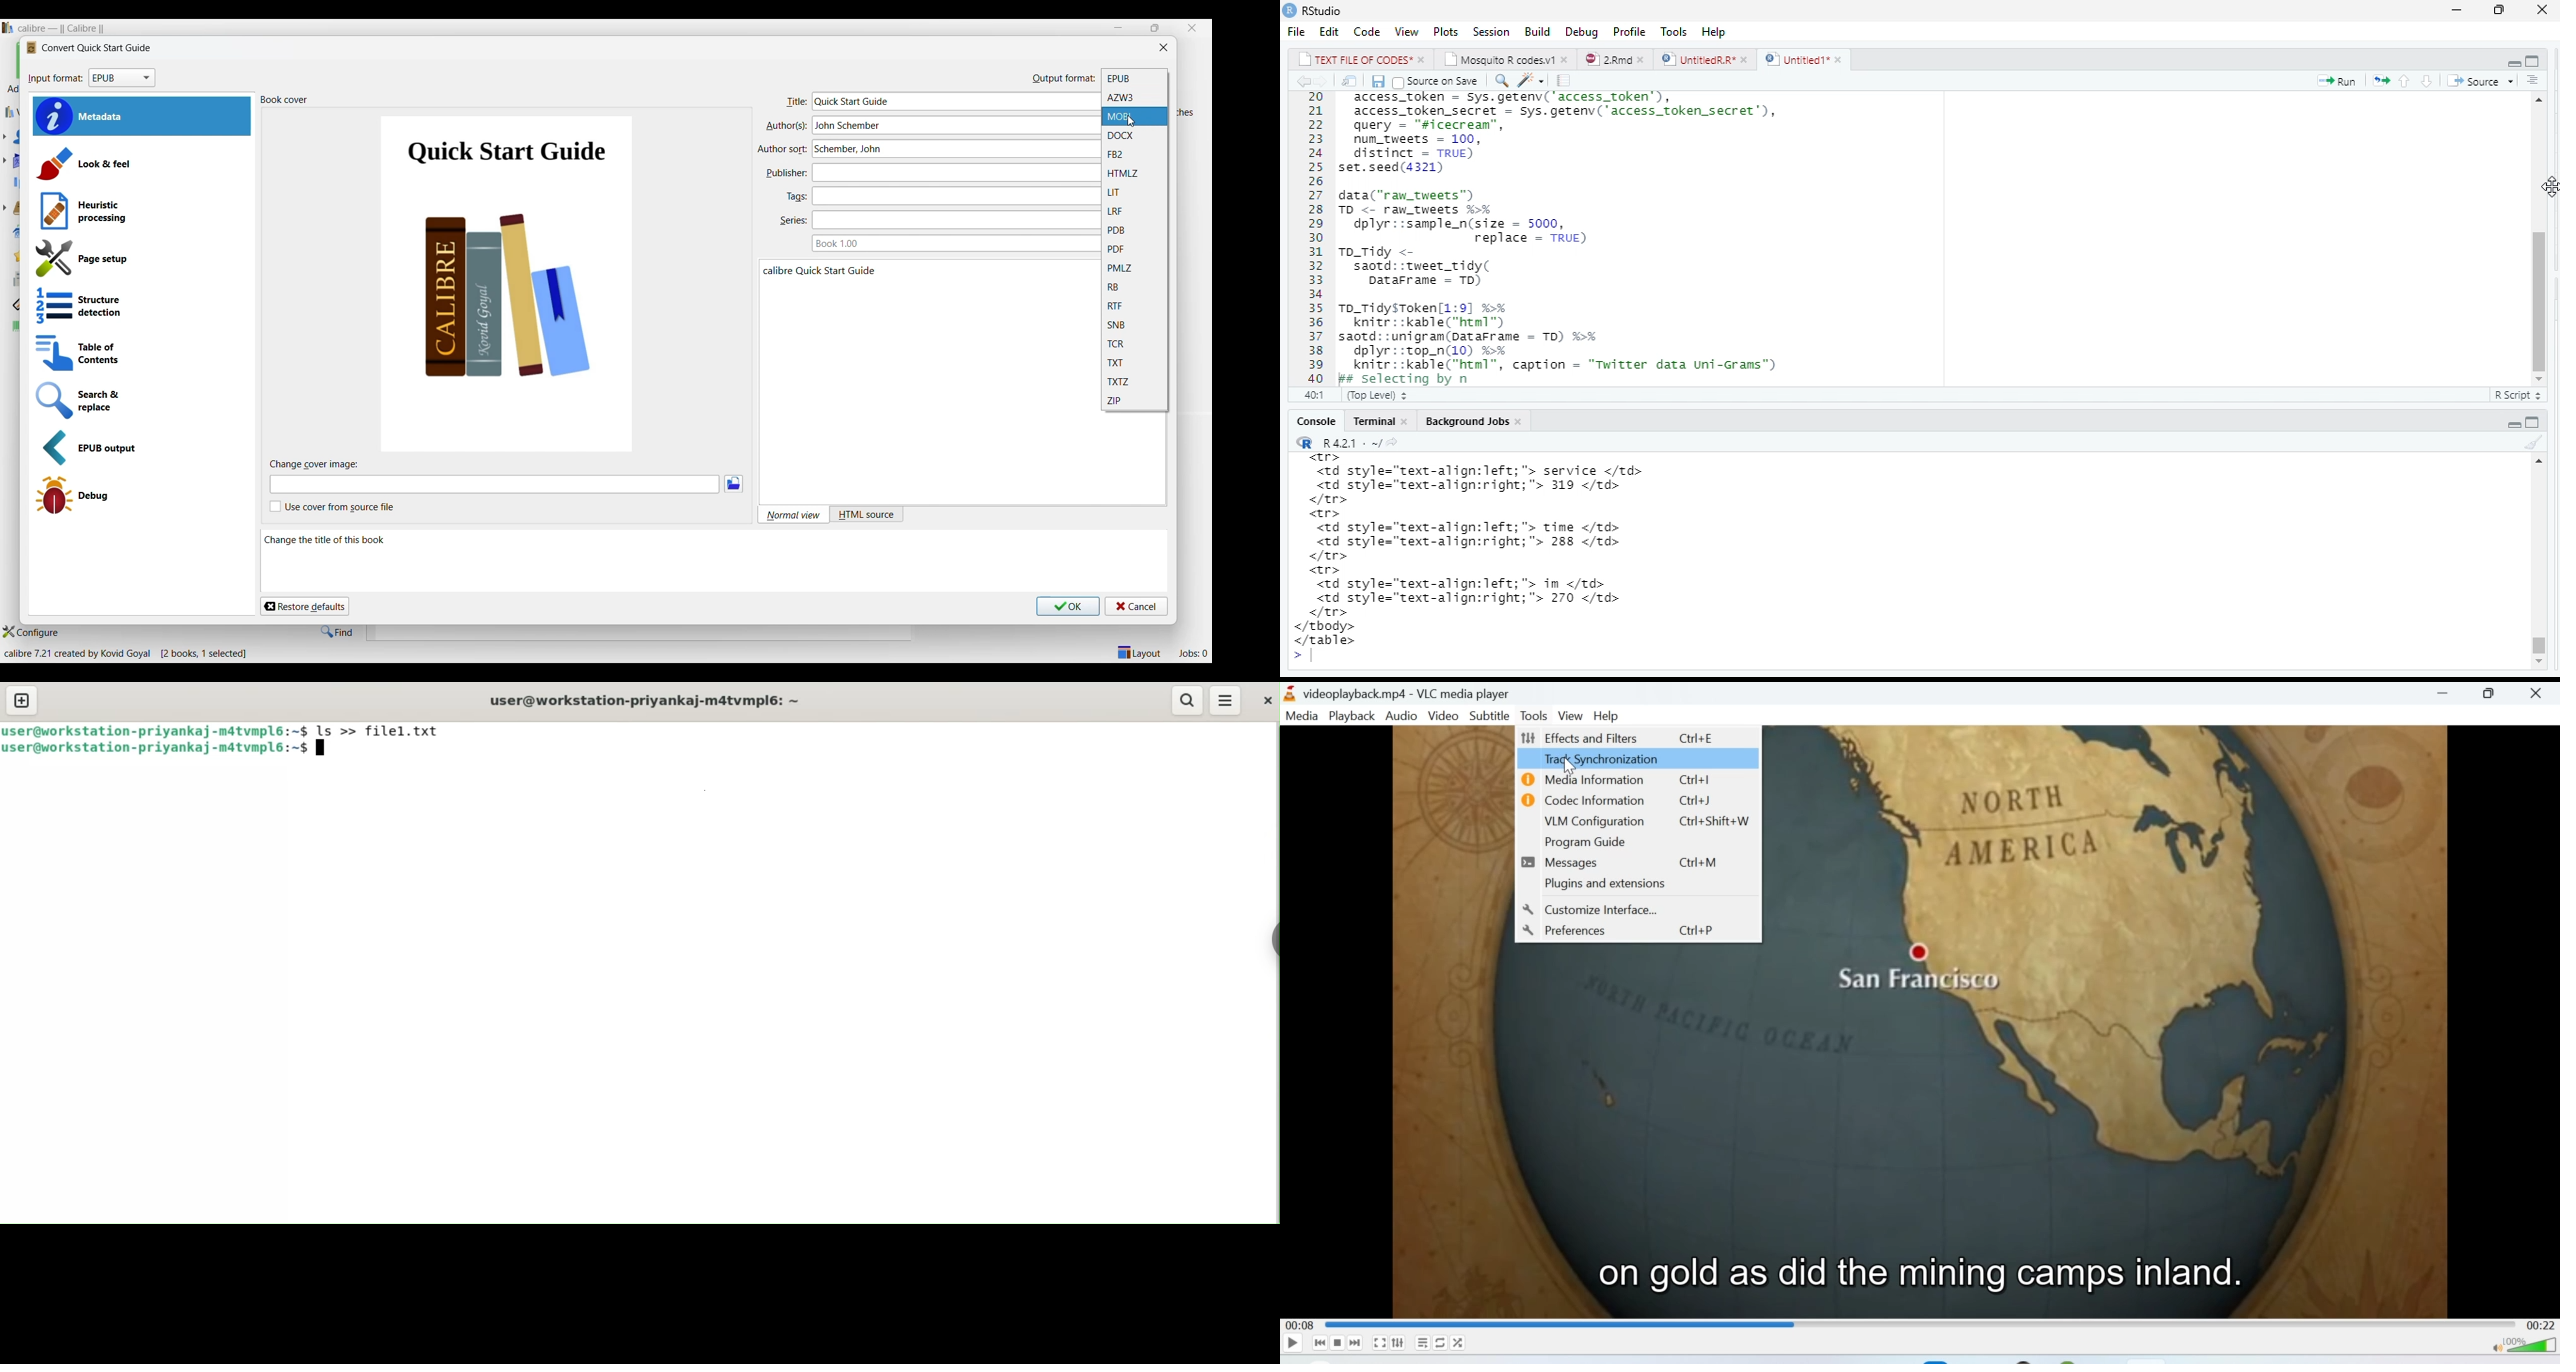  Describe the element at coordinates (1505, 58) in the screenshot. I see `| Mosauito R codes.y!` at that location.